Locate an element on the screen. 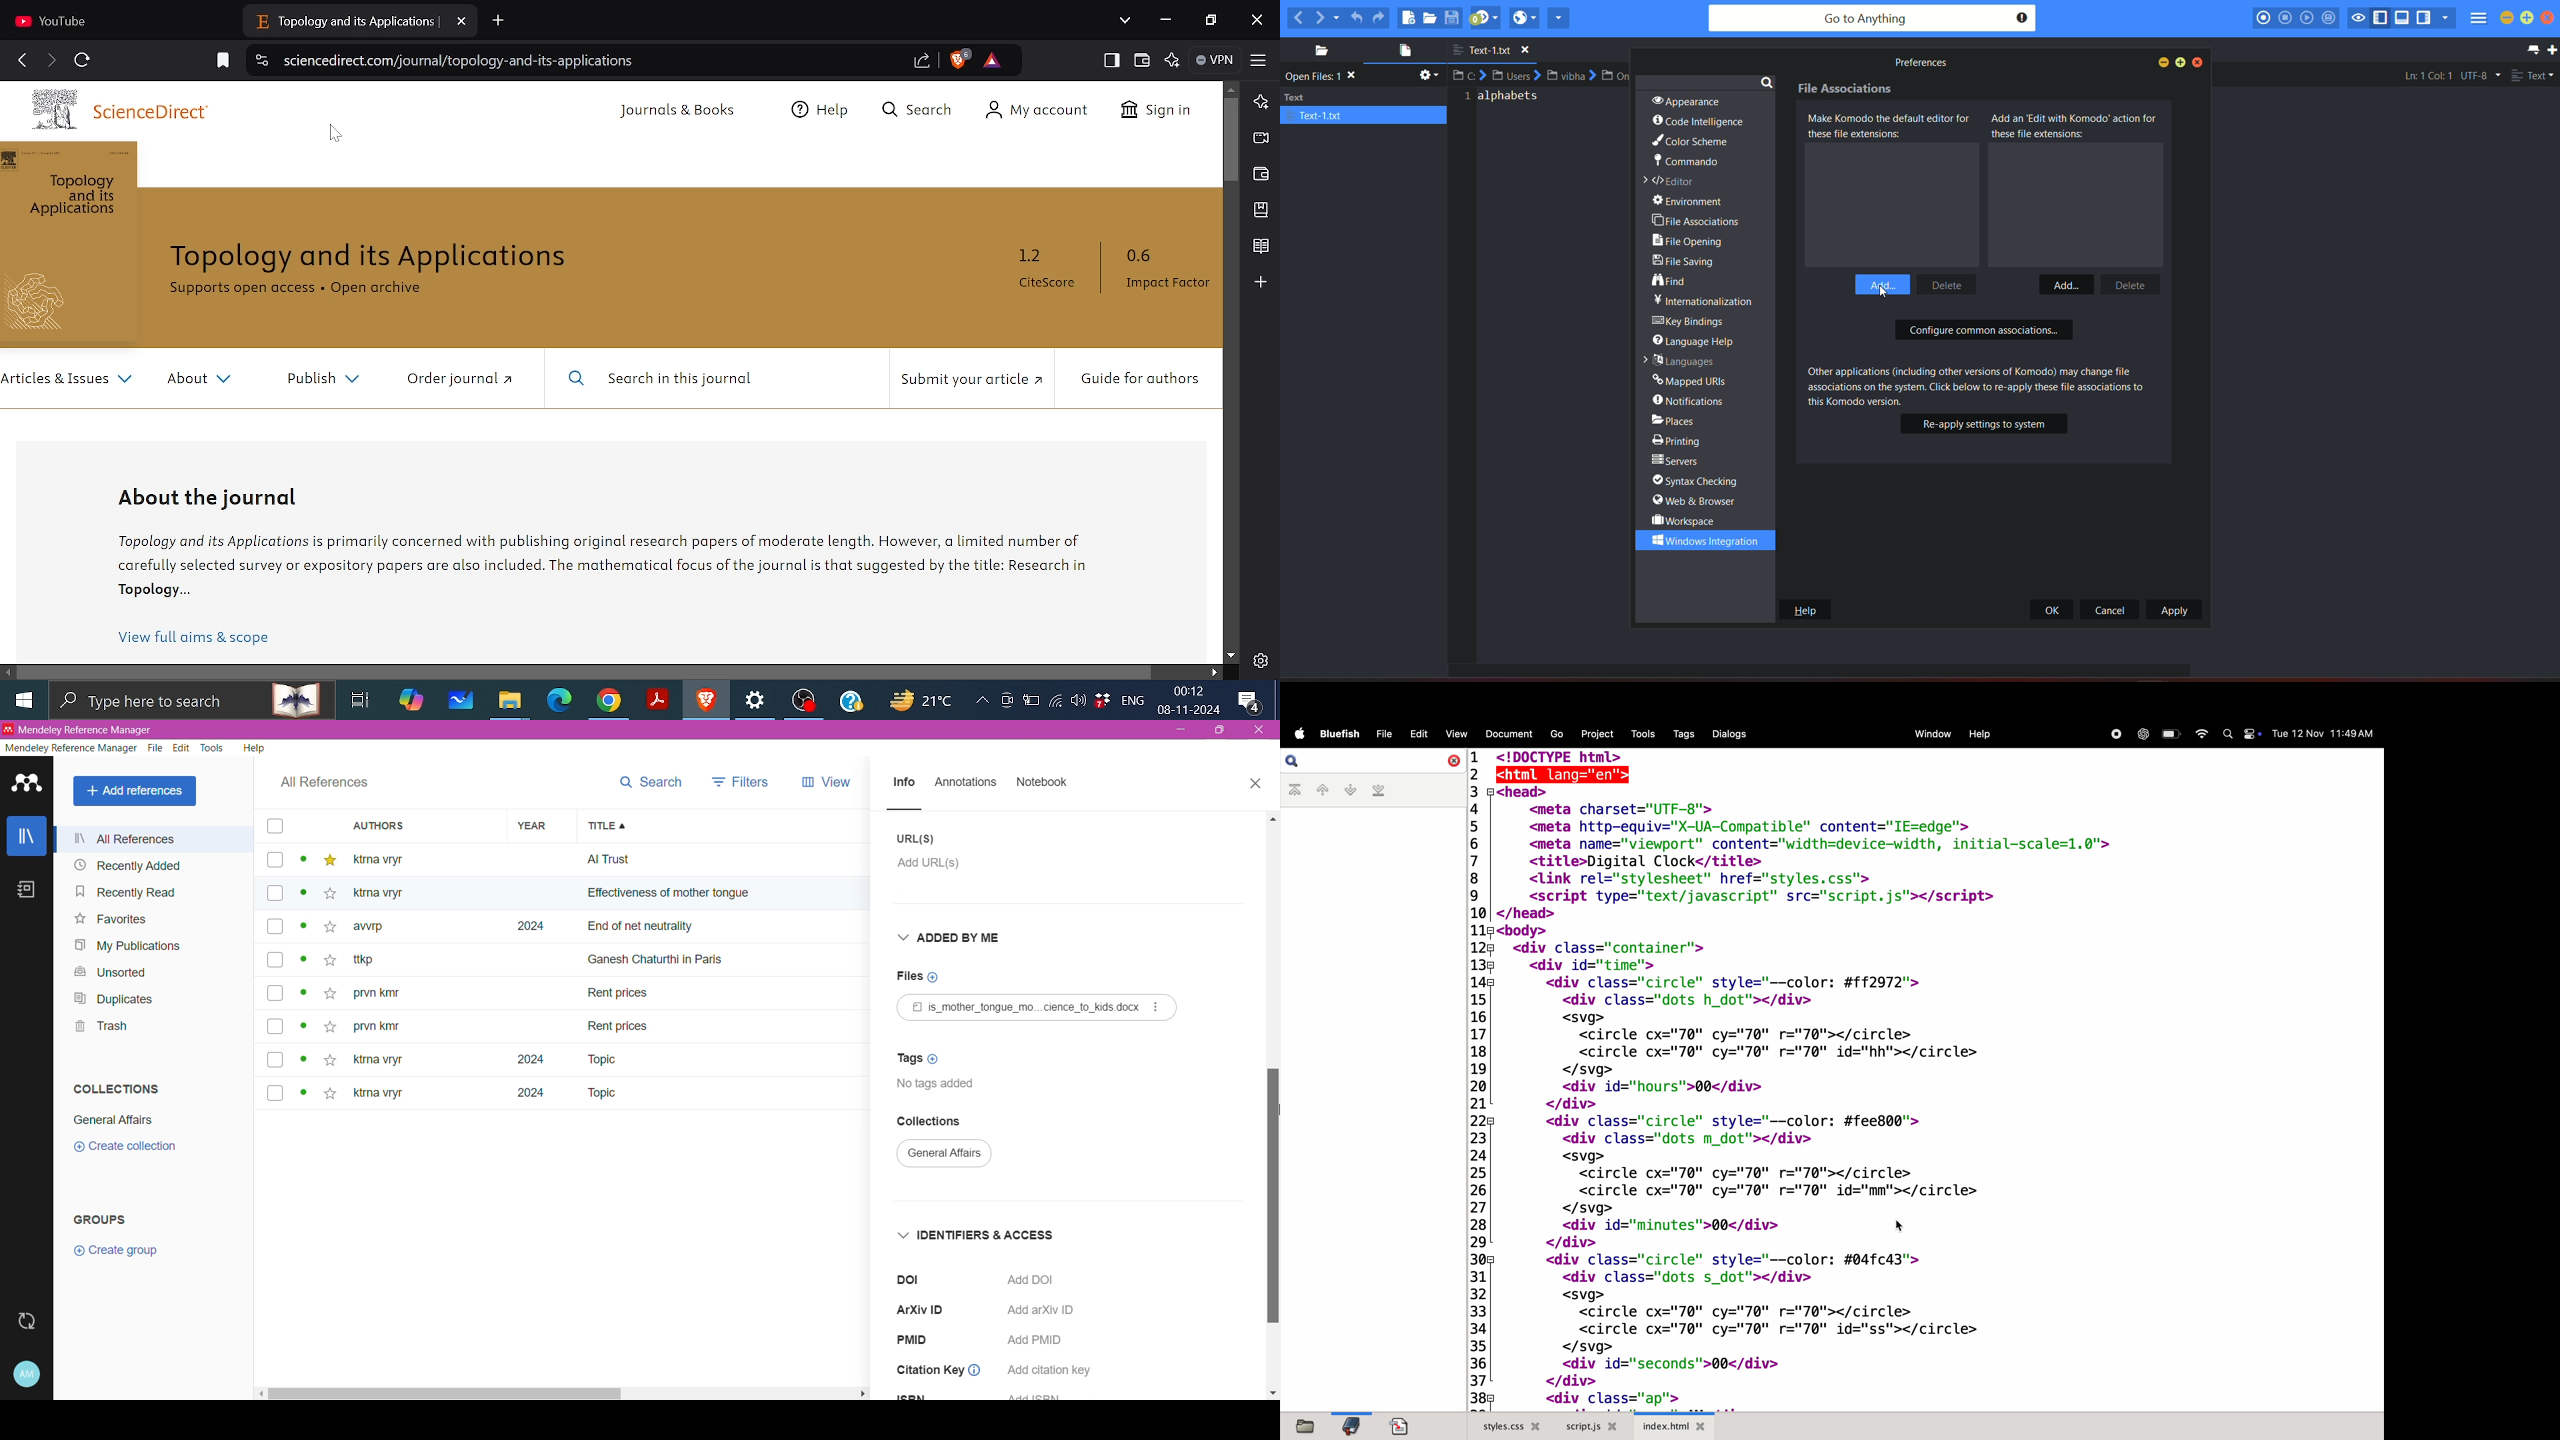 The image size is (2576, 1456). jump to next is located at coordinates (1485, 18).